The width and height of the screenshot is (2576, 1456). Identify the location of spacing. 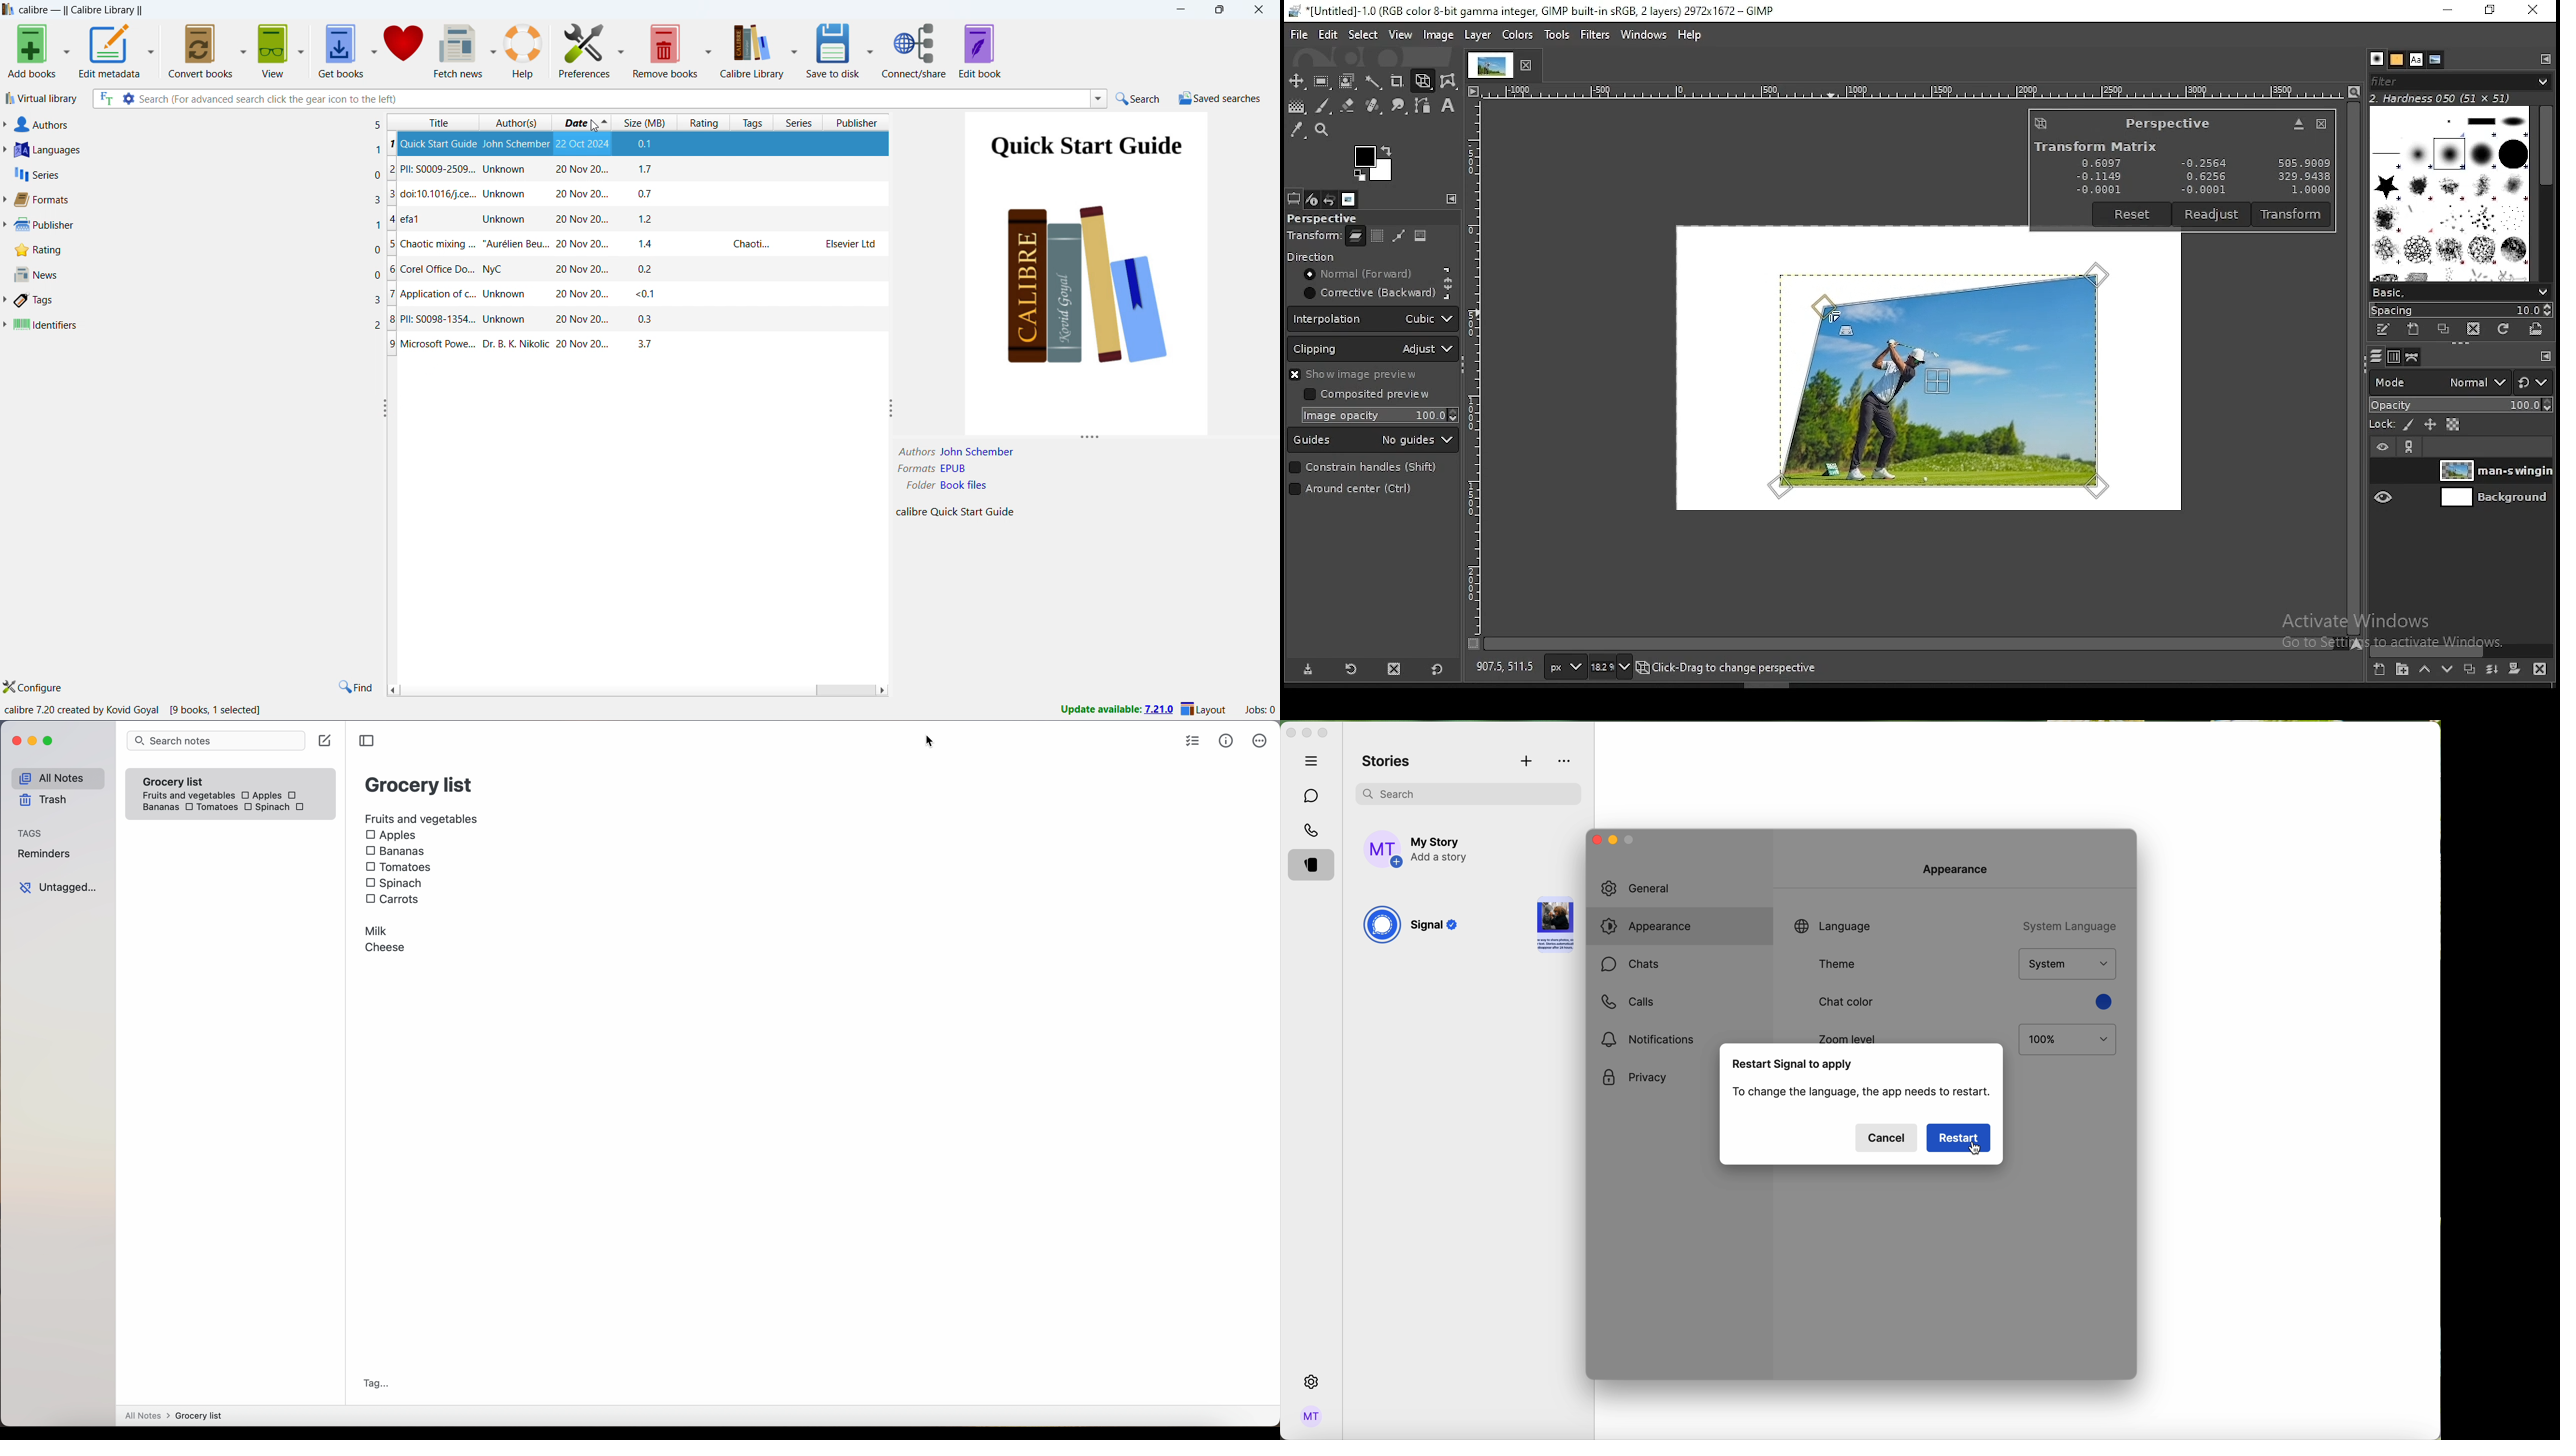
(2459, 309).